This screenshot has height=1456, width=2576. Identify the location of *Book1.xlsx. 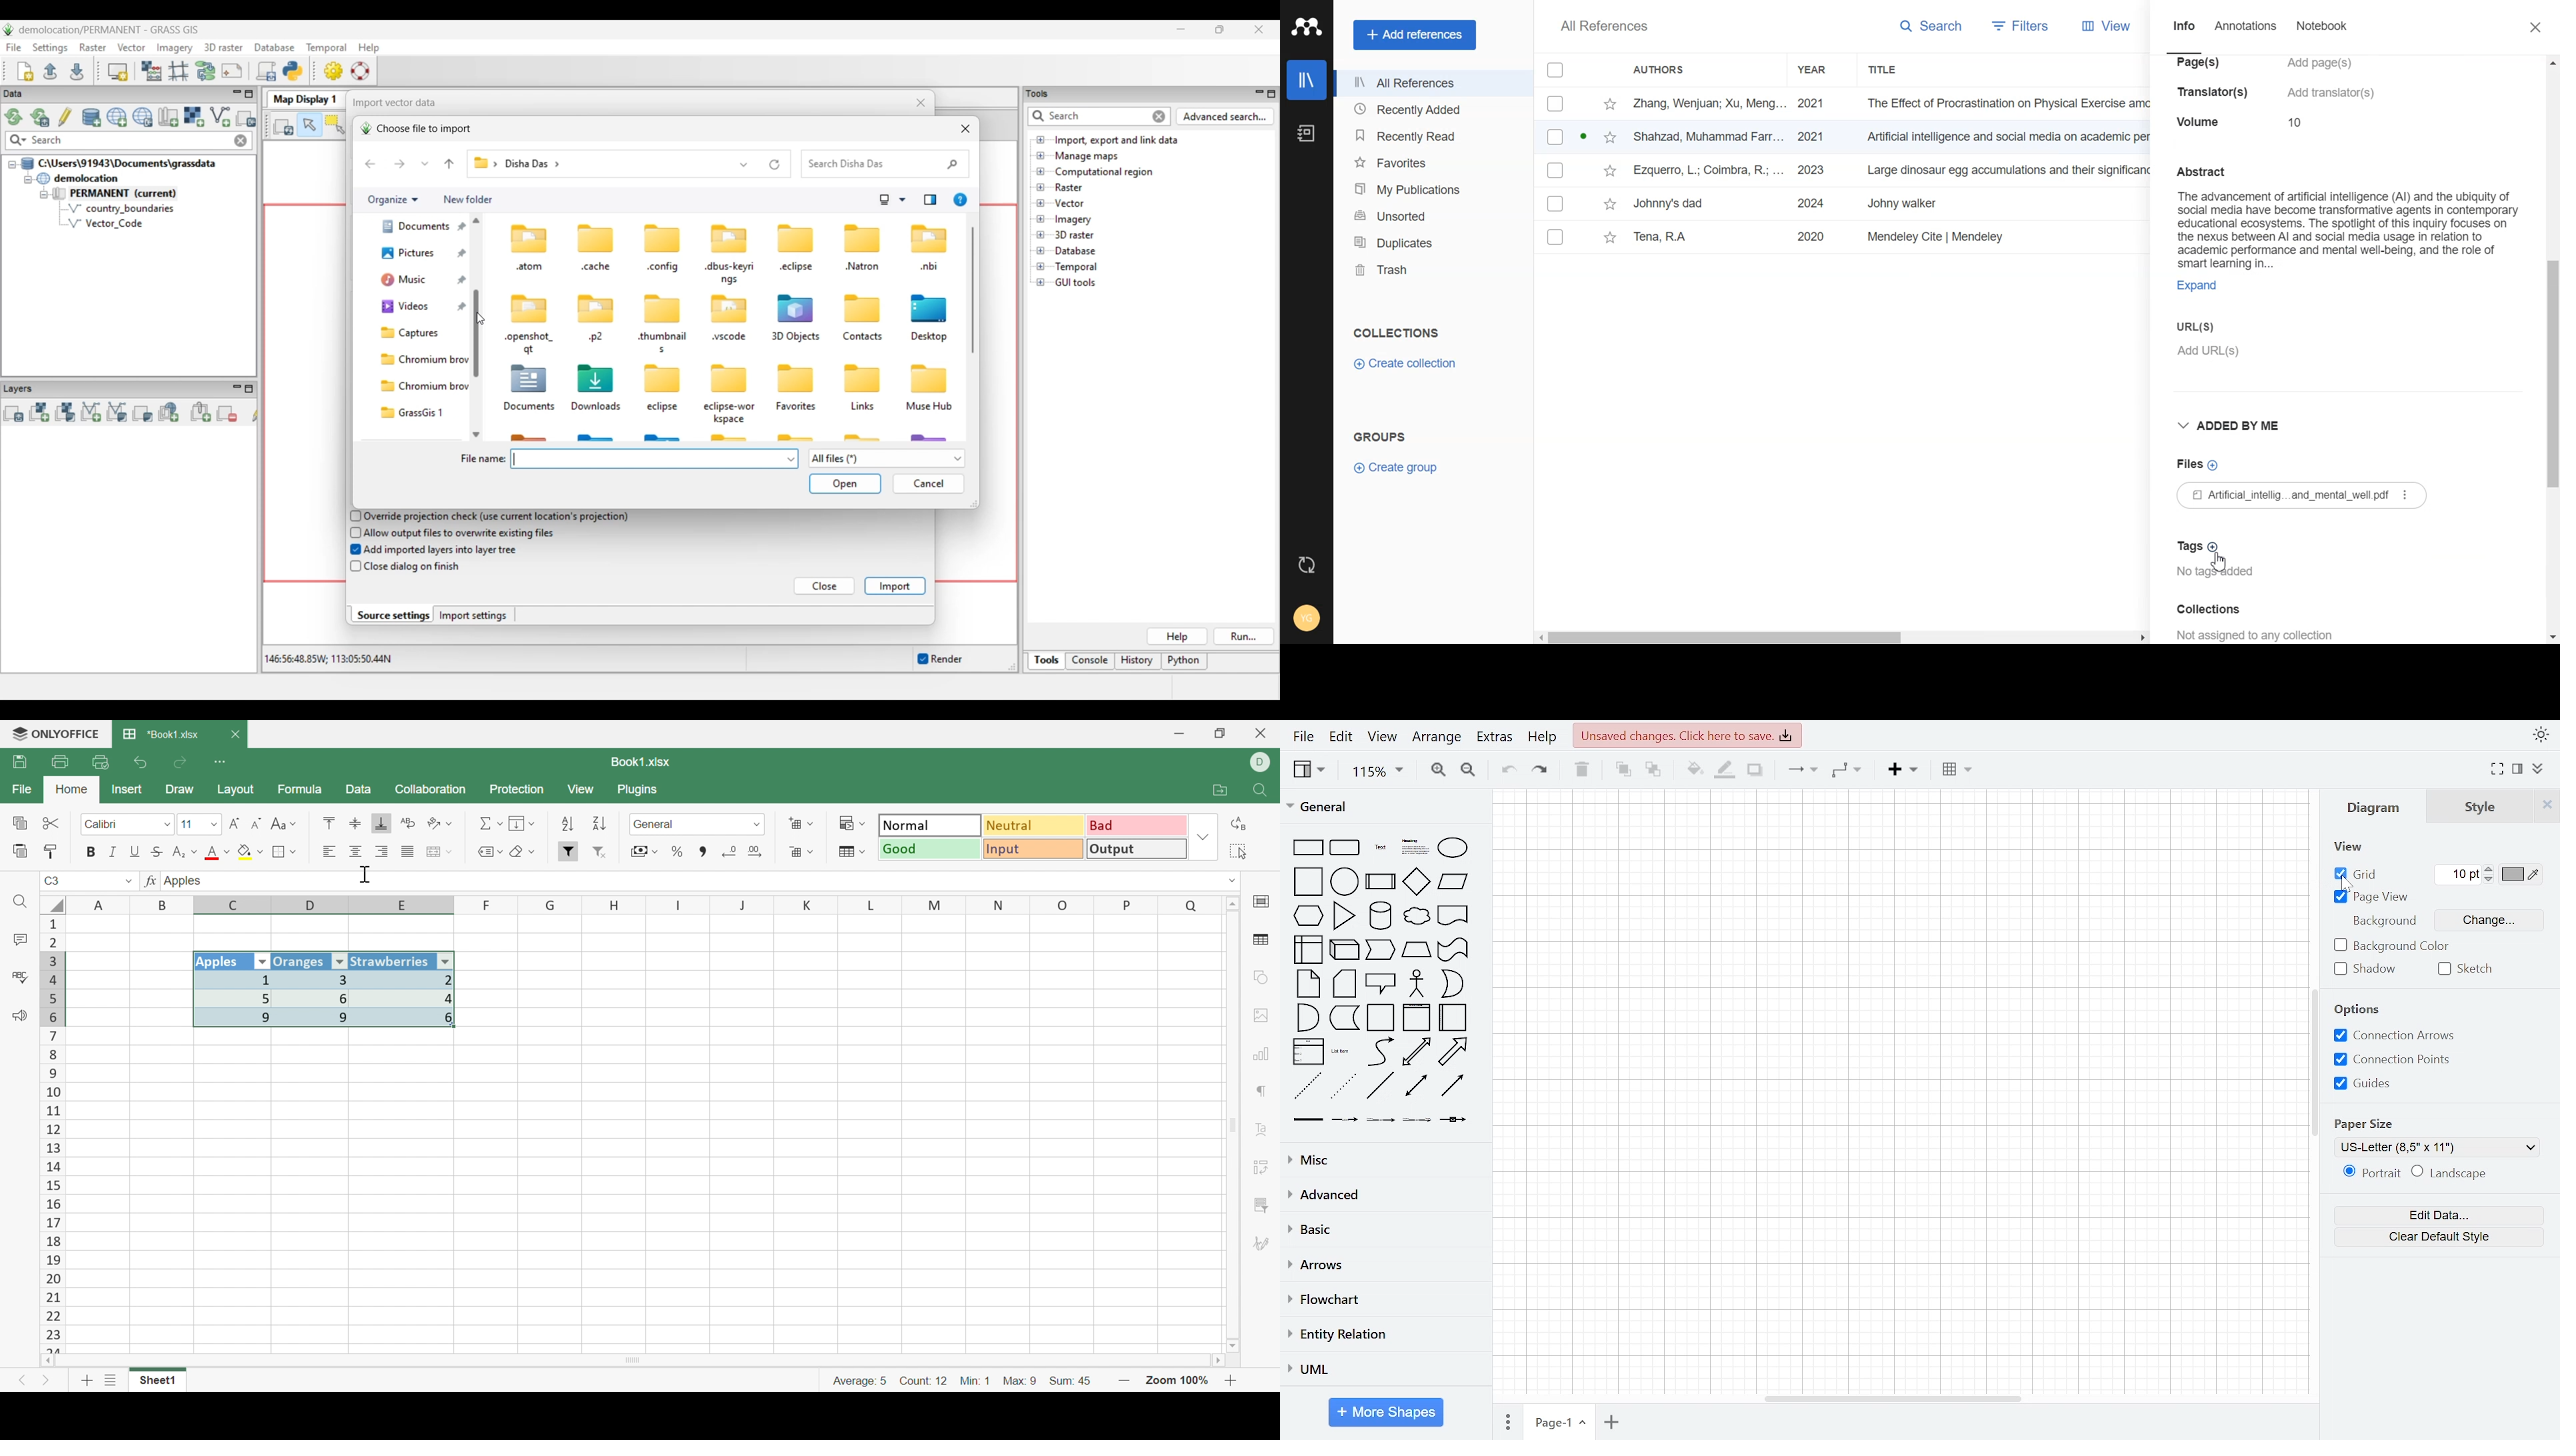
(161, 735).